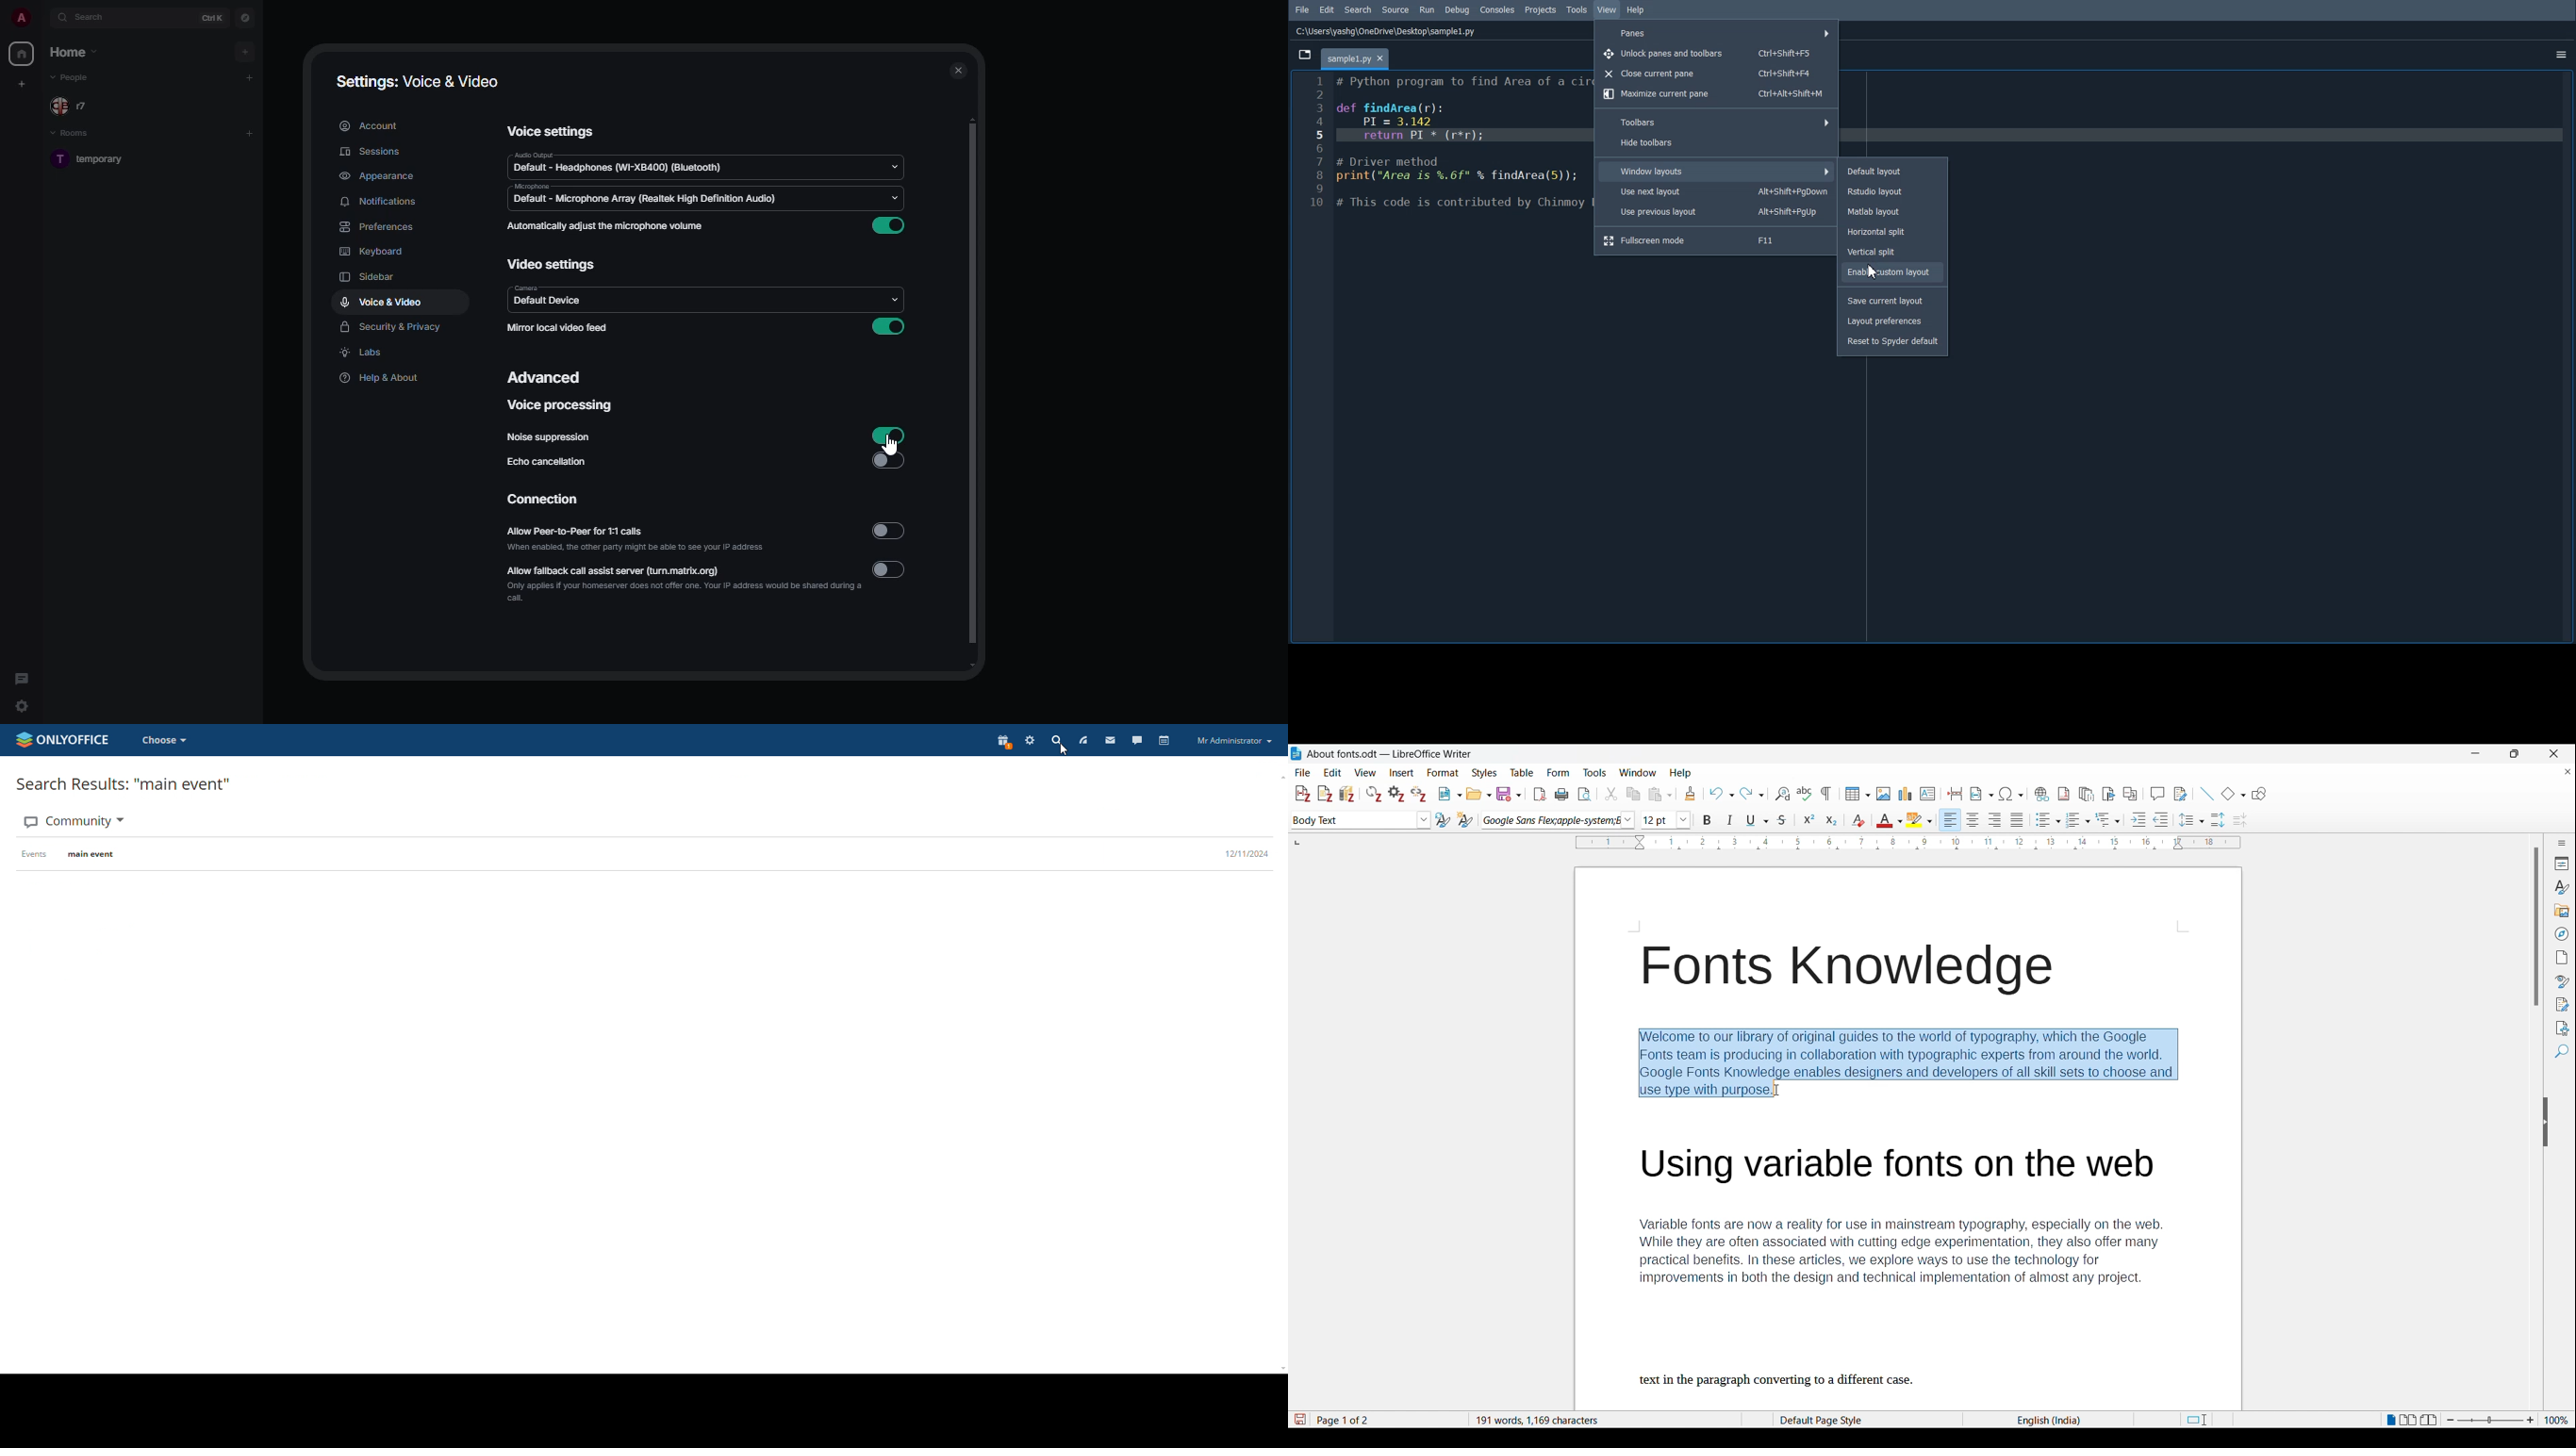 This screenshot has height=1456, width=2576. Describe the element at coordinates (1541, 11) in the screenshot. I see `Projects` at that location.